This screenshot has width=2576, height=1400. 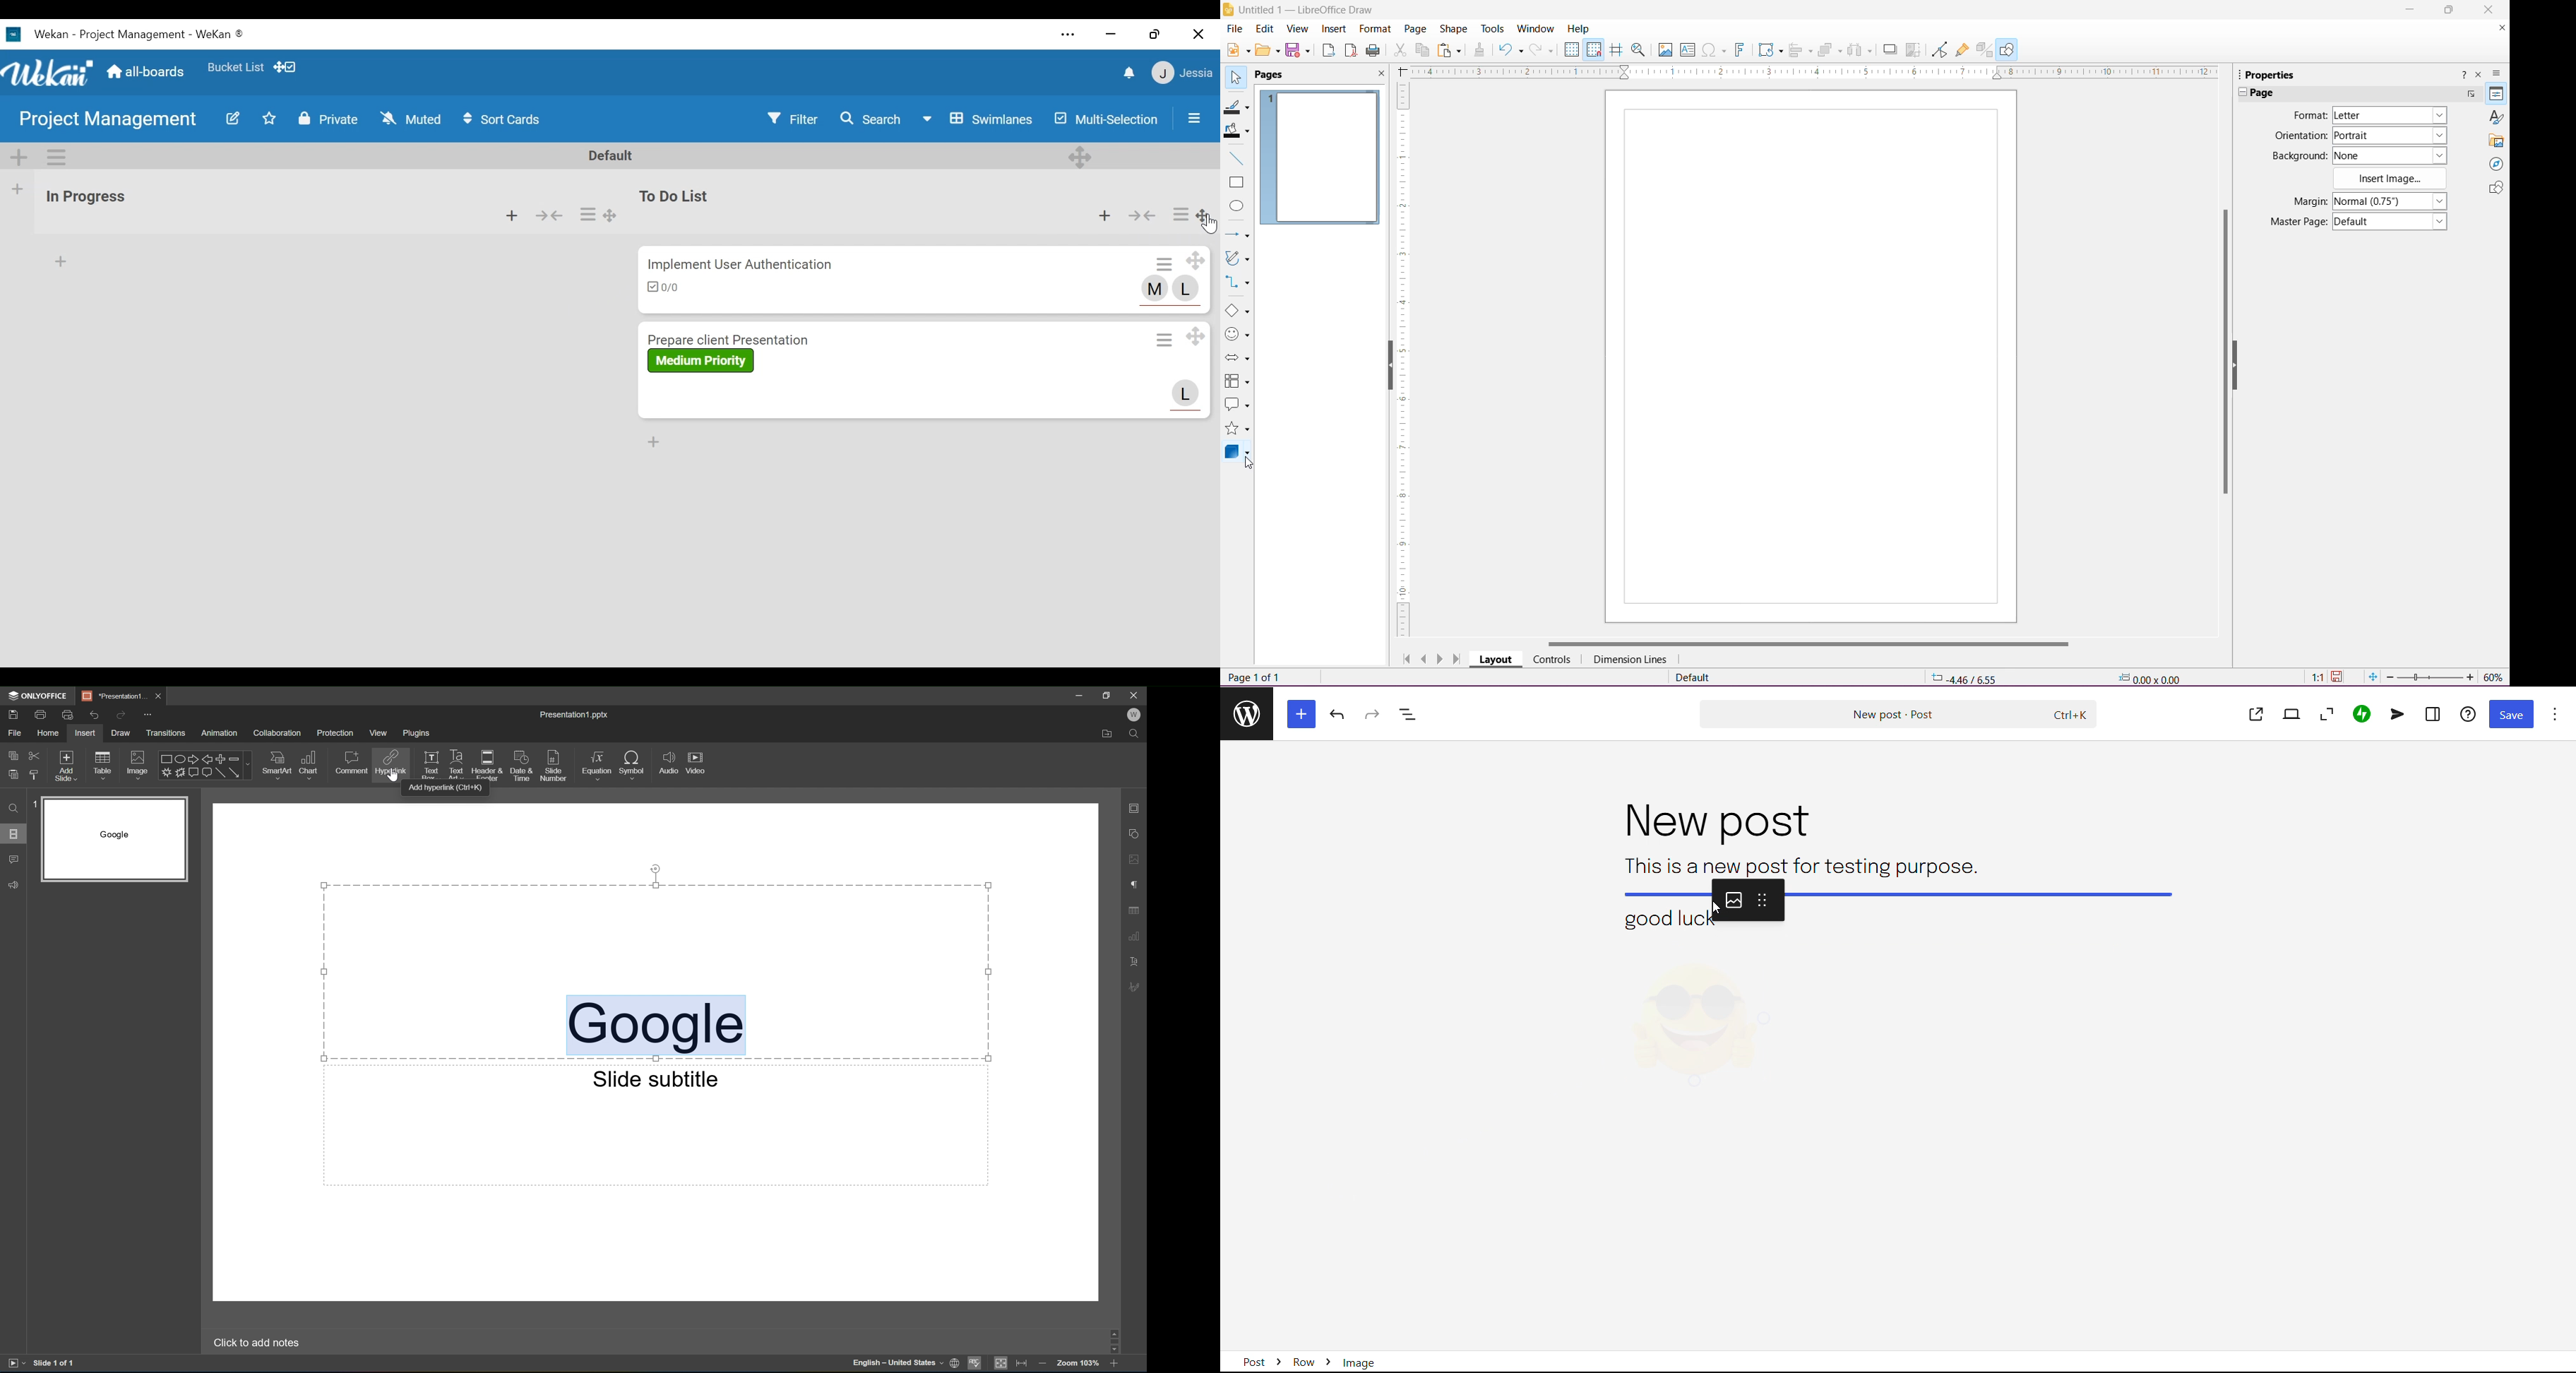 What do you see at coordinates (148, 715) in the screenshot?
I see `Customize Quick Access Toolbar` at bounding box center [148, 715].